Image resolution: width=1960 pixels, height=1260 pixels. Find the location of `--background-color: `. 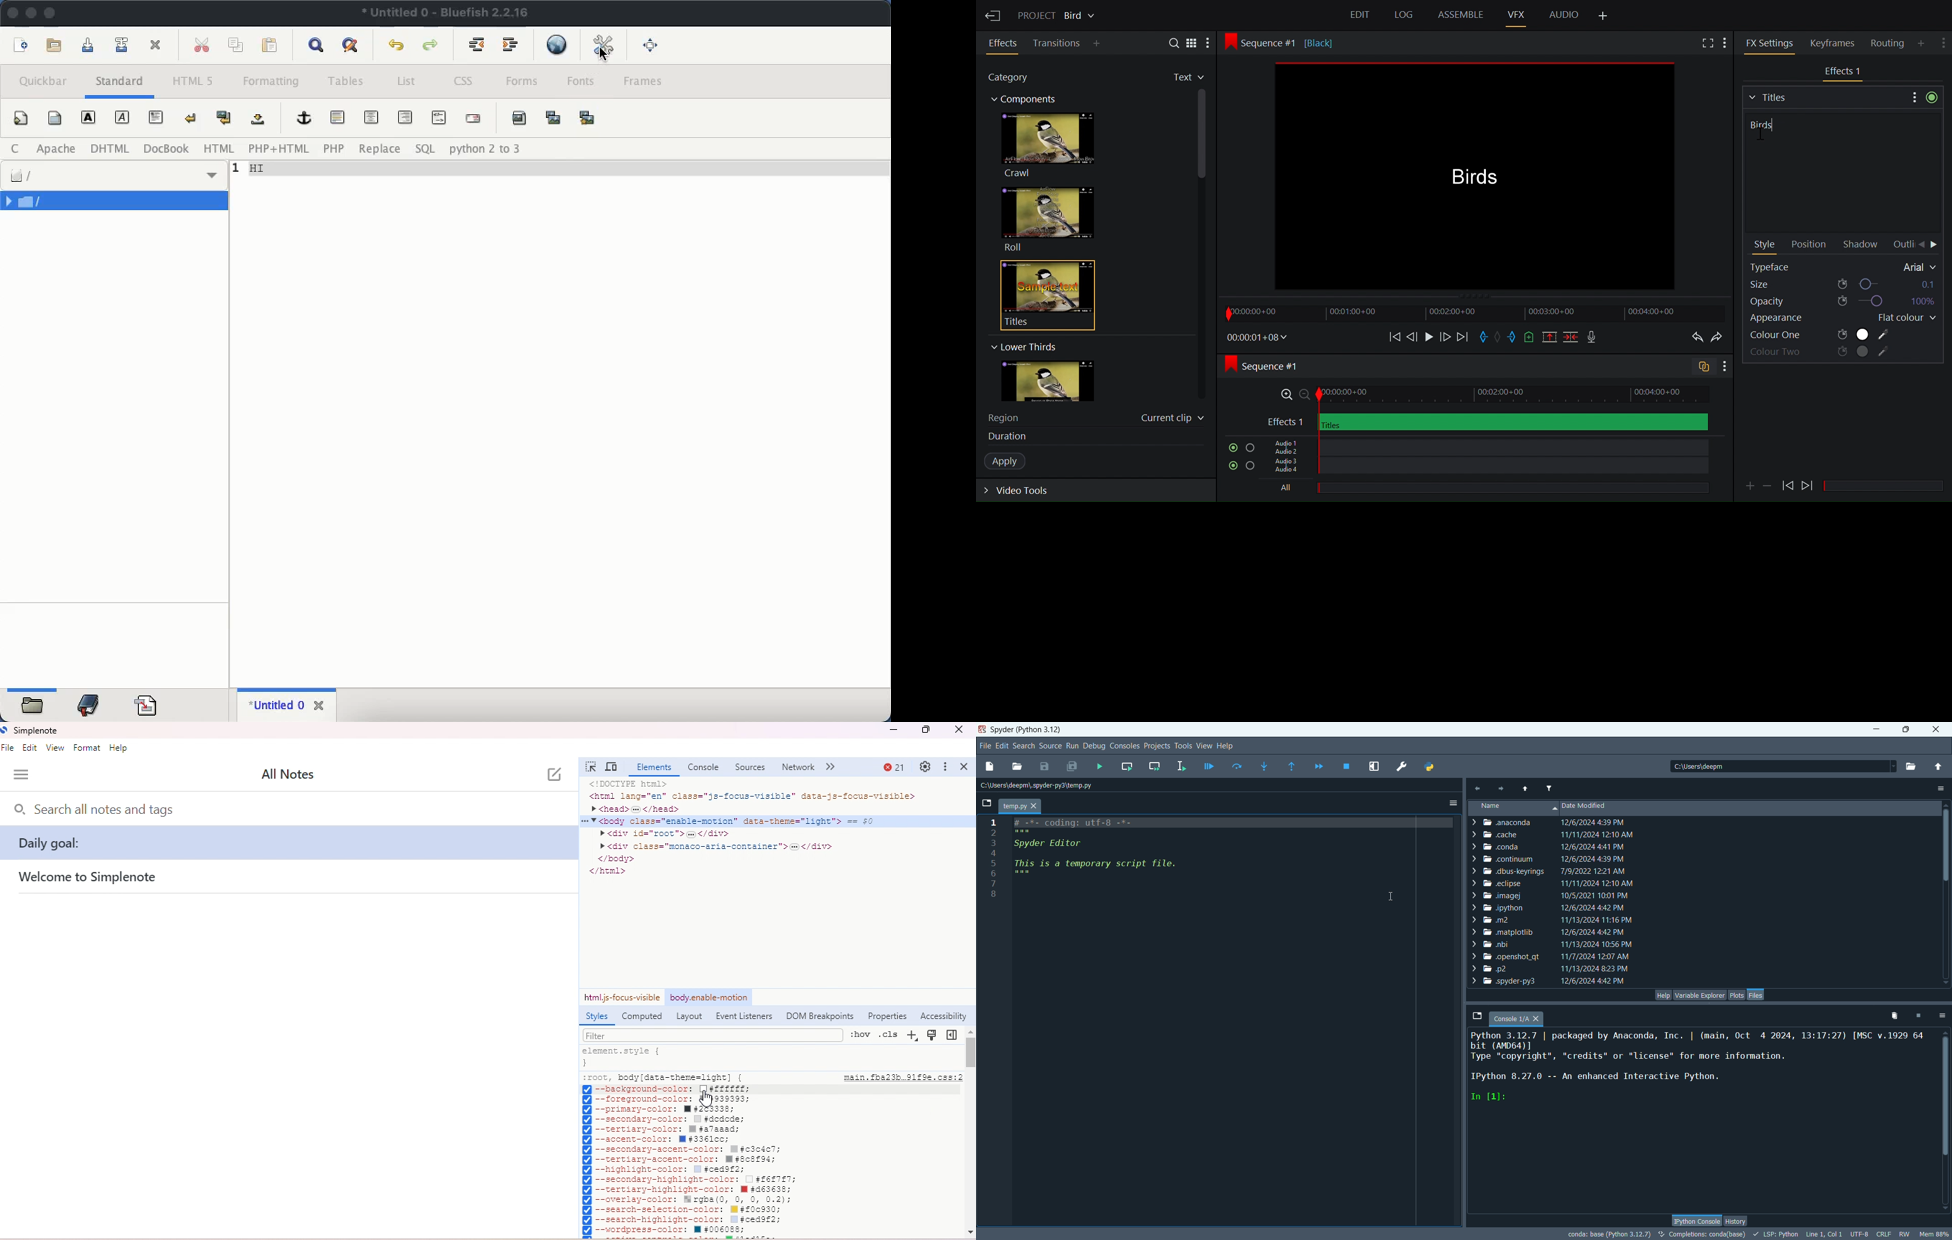

--background-color:  is located at coordinates (668, 1089).